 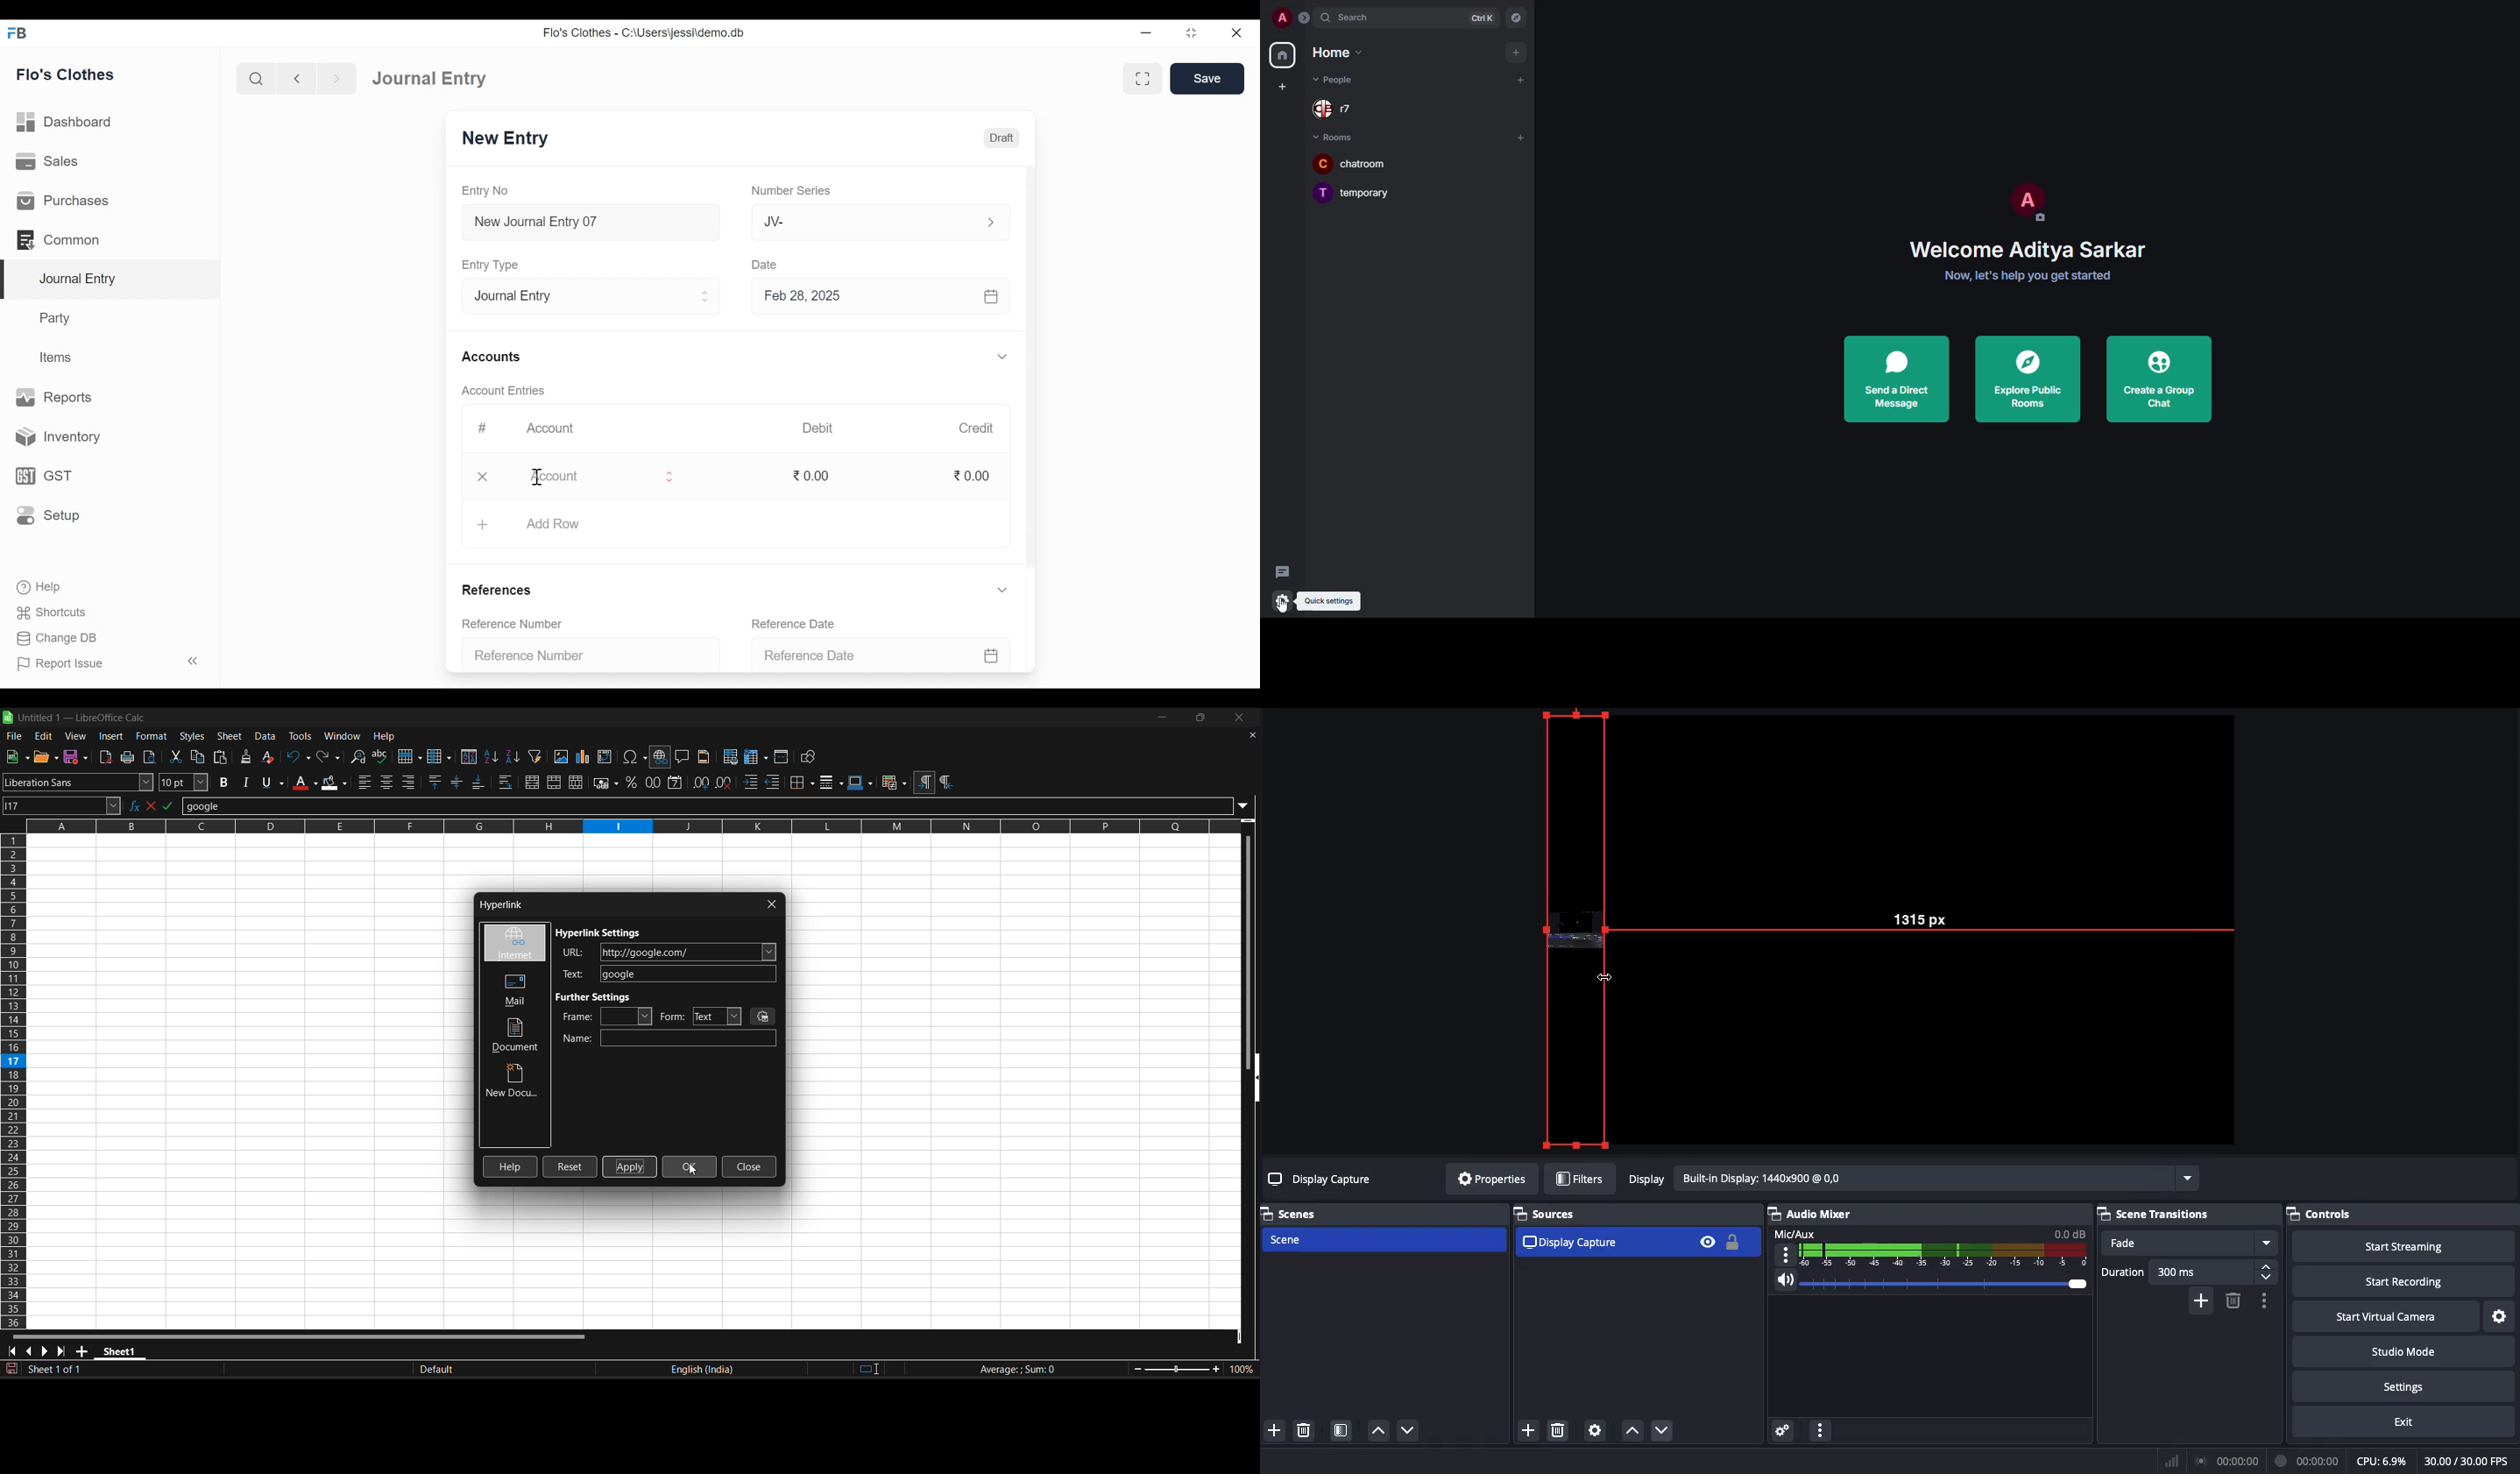 I want to click on quick settings, so click(x=1281, y=601).